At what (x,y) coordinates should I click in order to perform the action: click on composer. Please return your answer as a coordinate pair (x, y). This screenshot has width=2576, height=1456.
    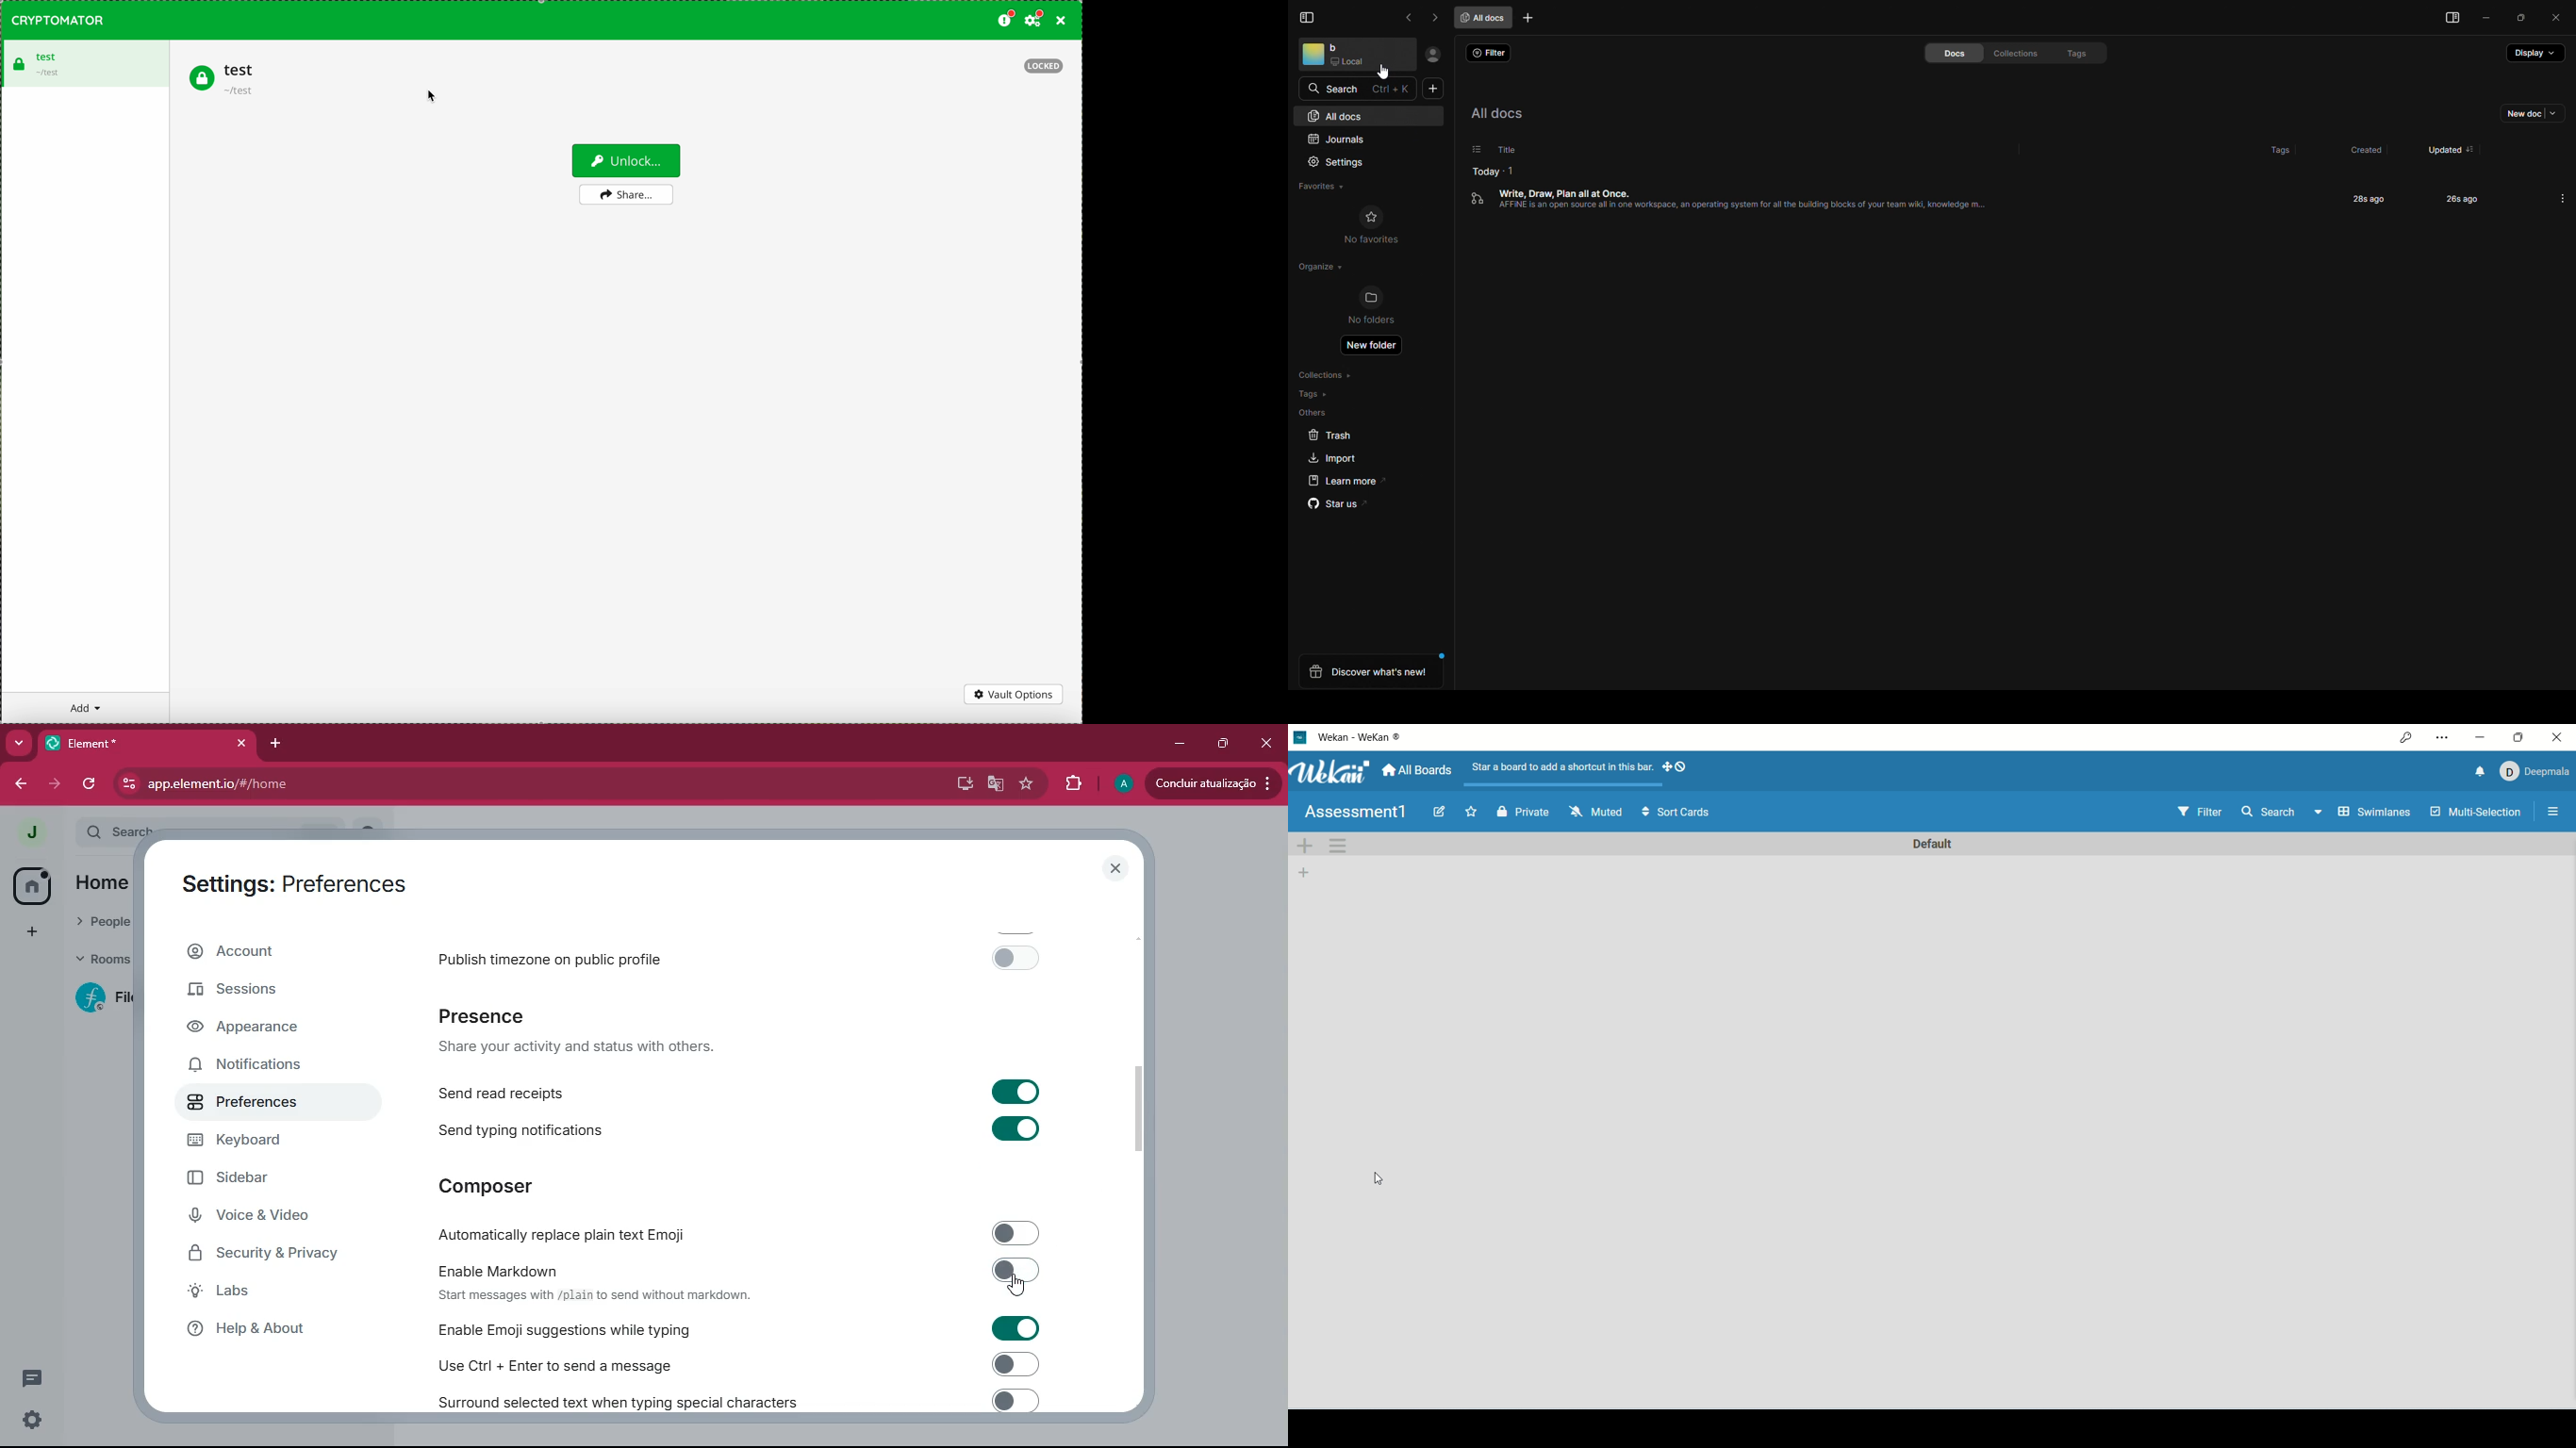
    Looking at the image, I should click on (489, 1185).